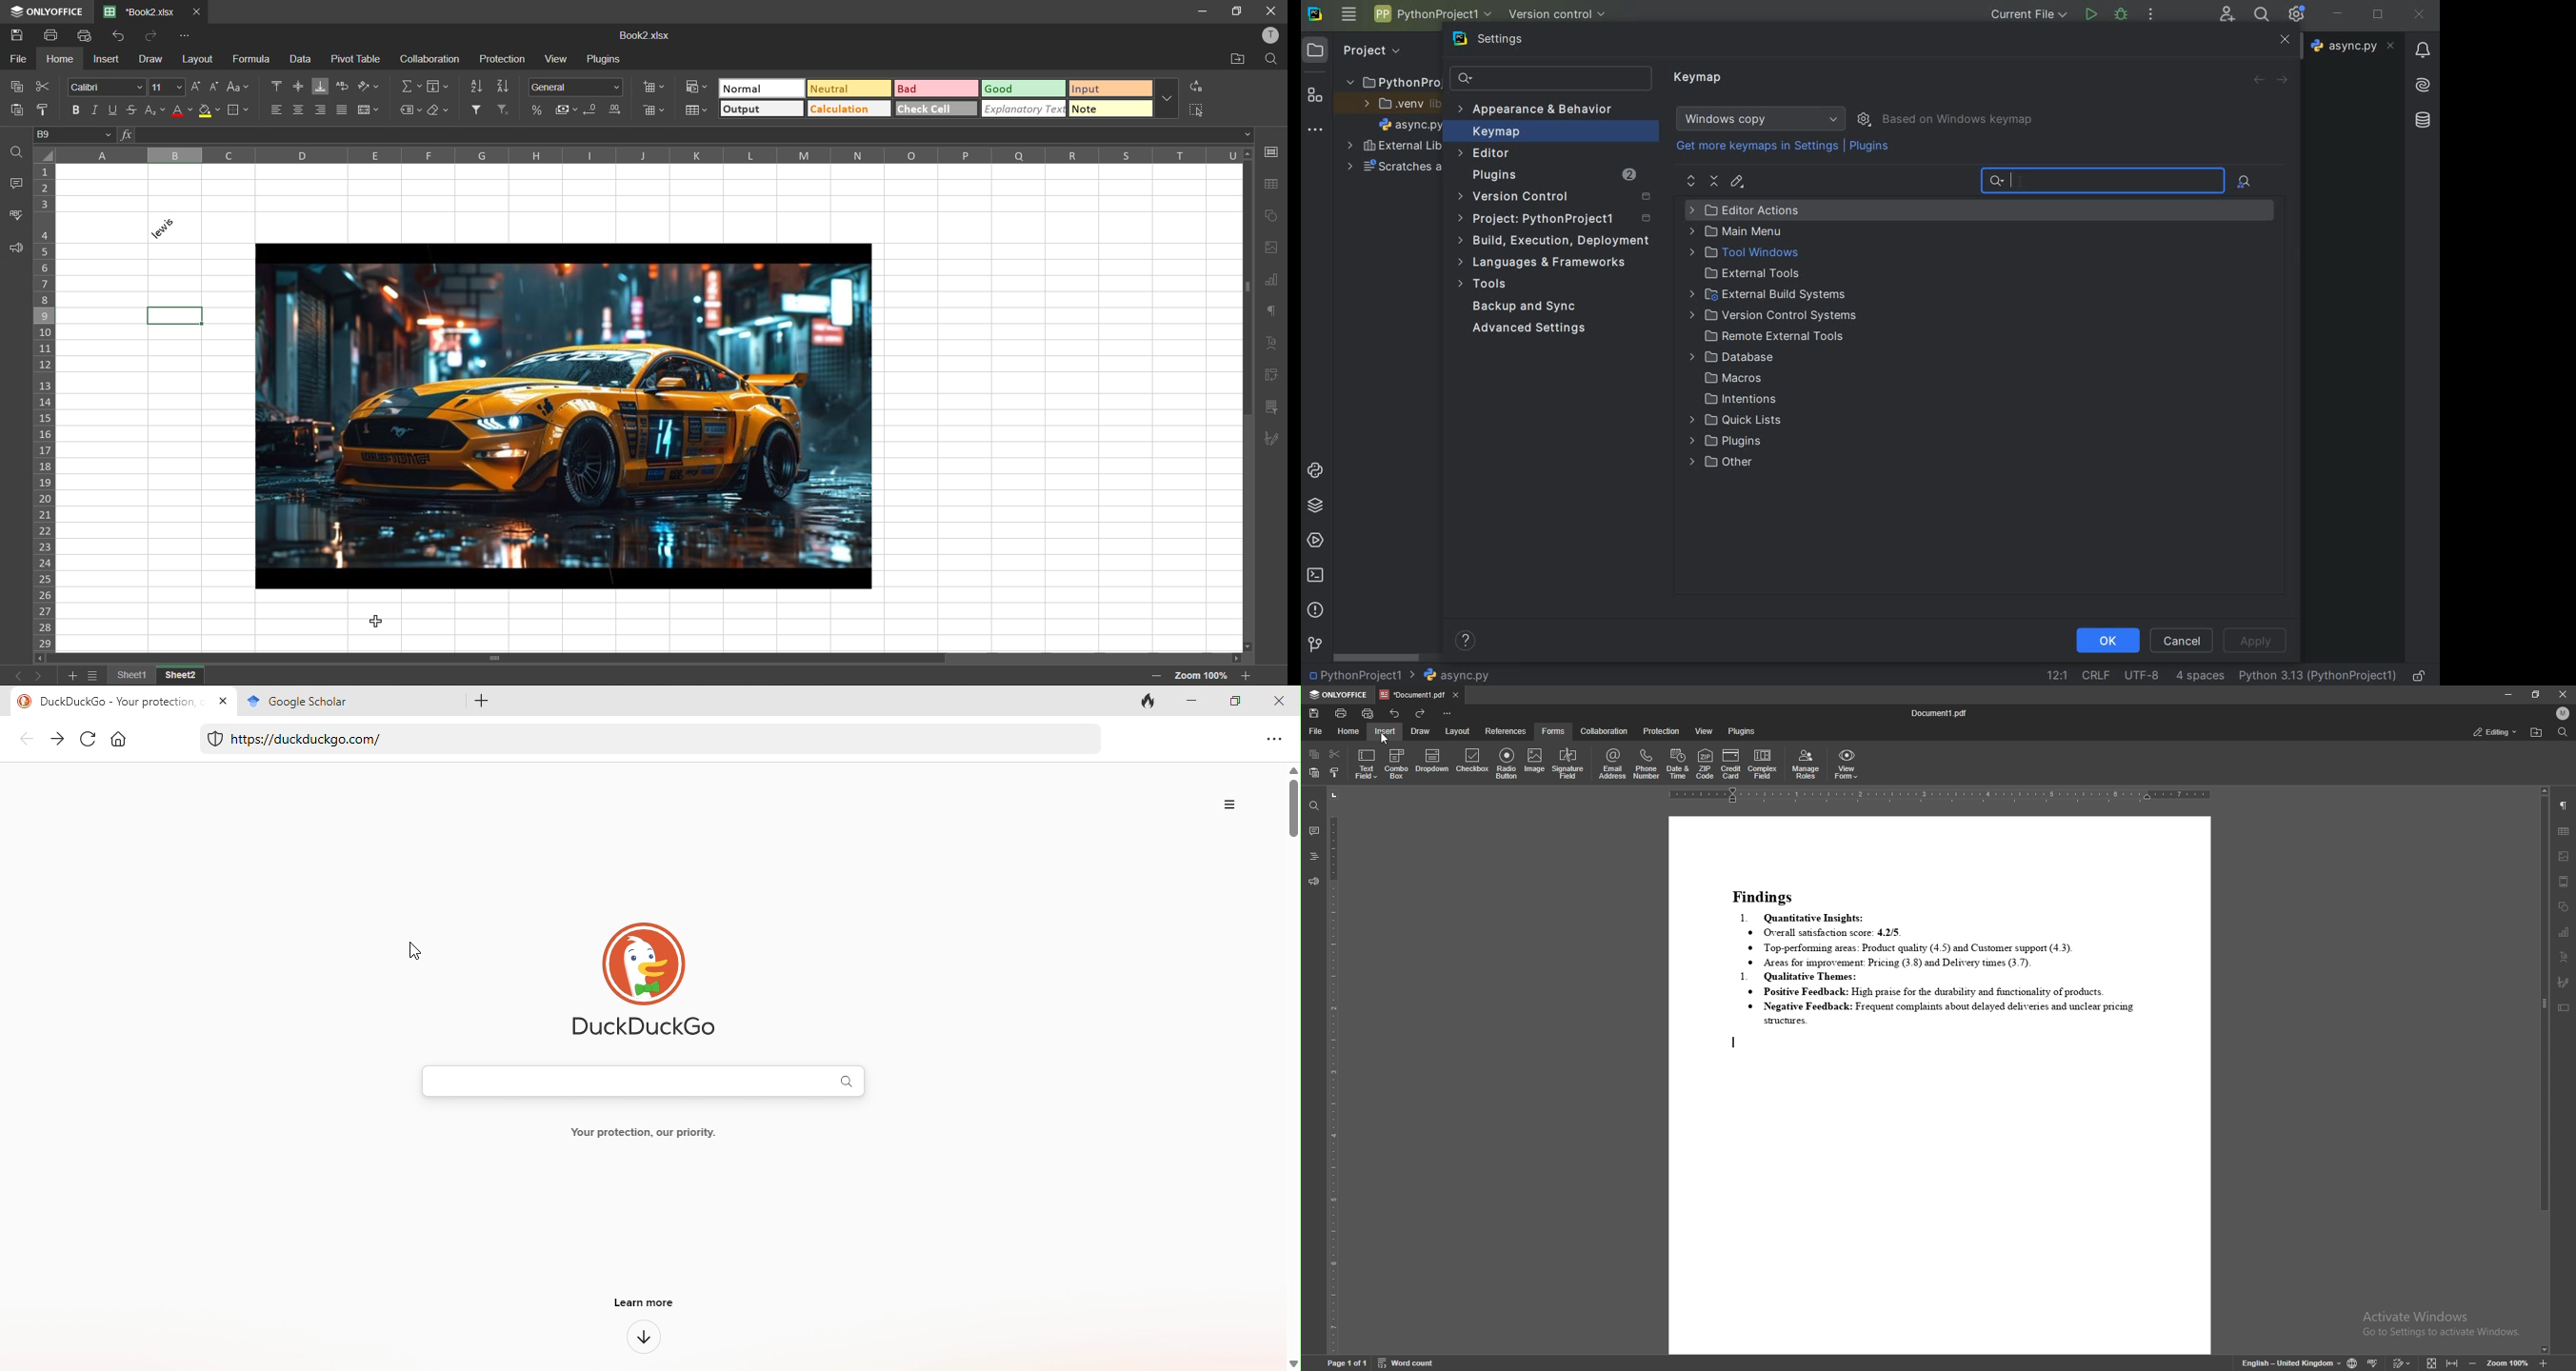 The image size is (2576, 1372). I want to click on good, so click(1024, 89).